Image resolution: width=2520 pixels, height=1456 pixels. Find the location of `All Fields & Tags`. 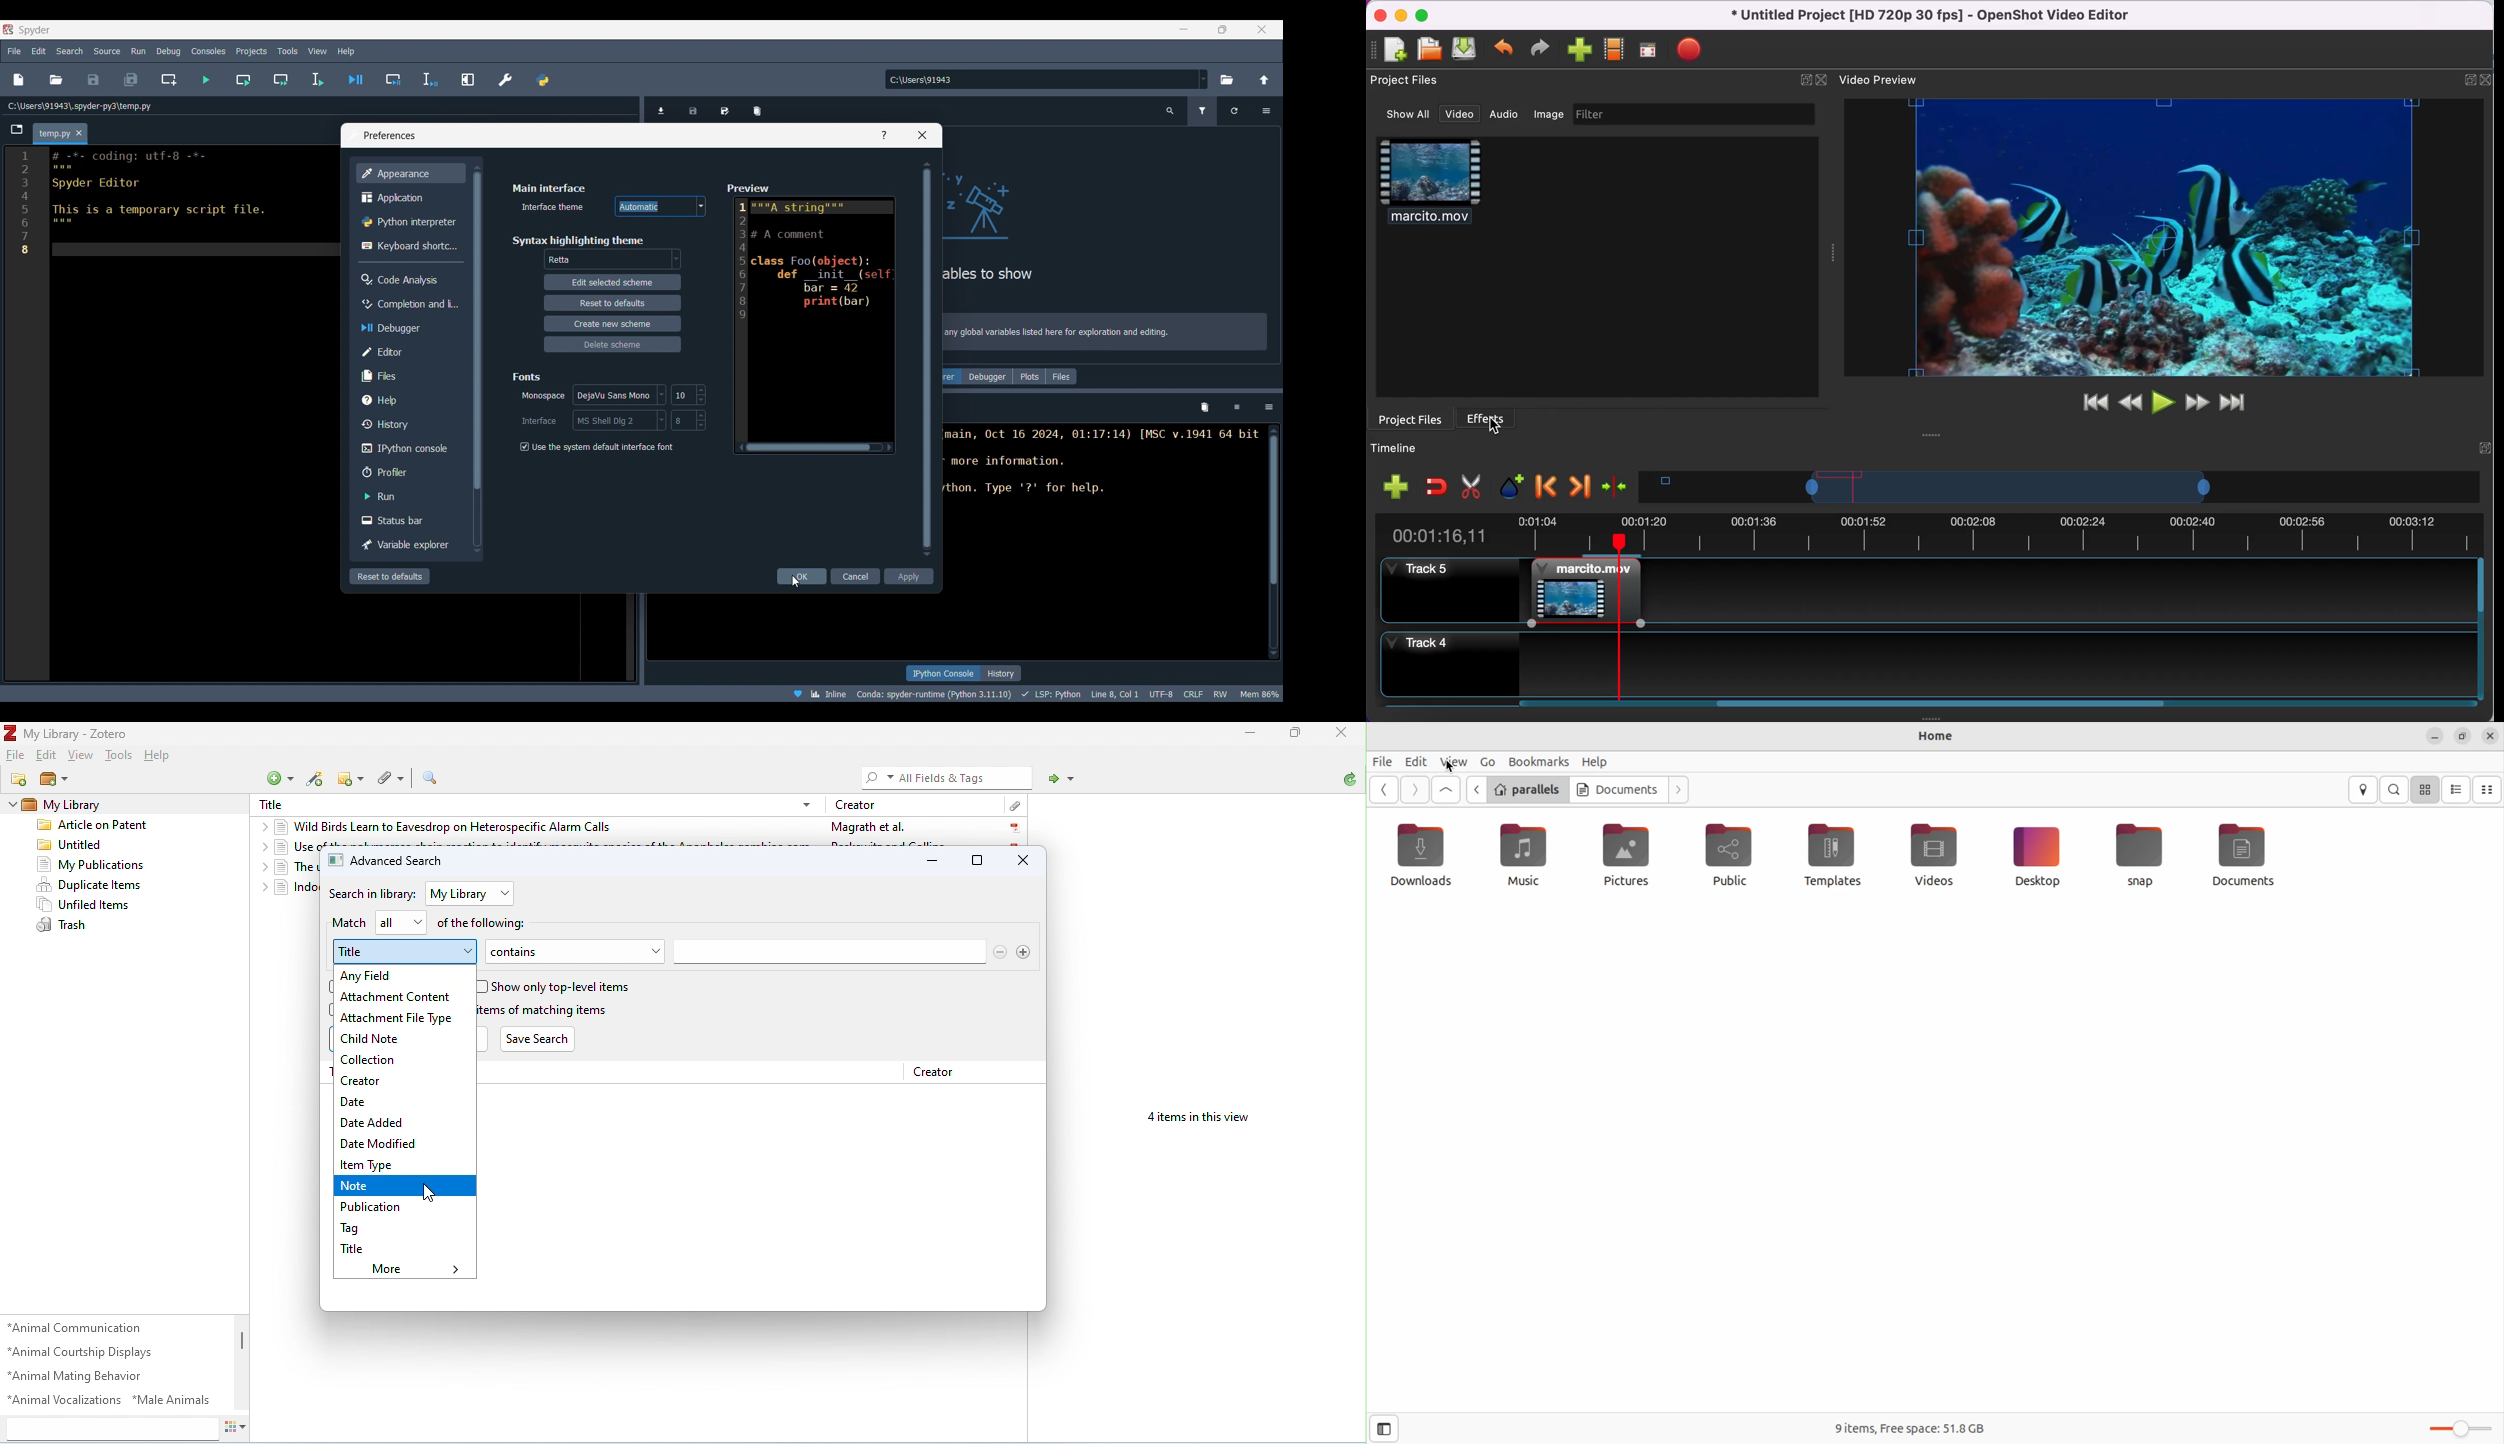

All Fields & Tags is located at coordinates (939, 777).